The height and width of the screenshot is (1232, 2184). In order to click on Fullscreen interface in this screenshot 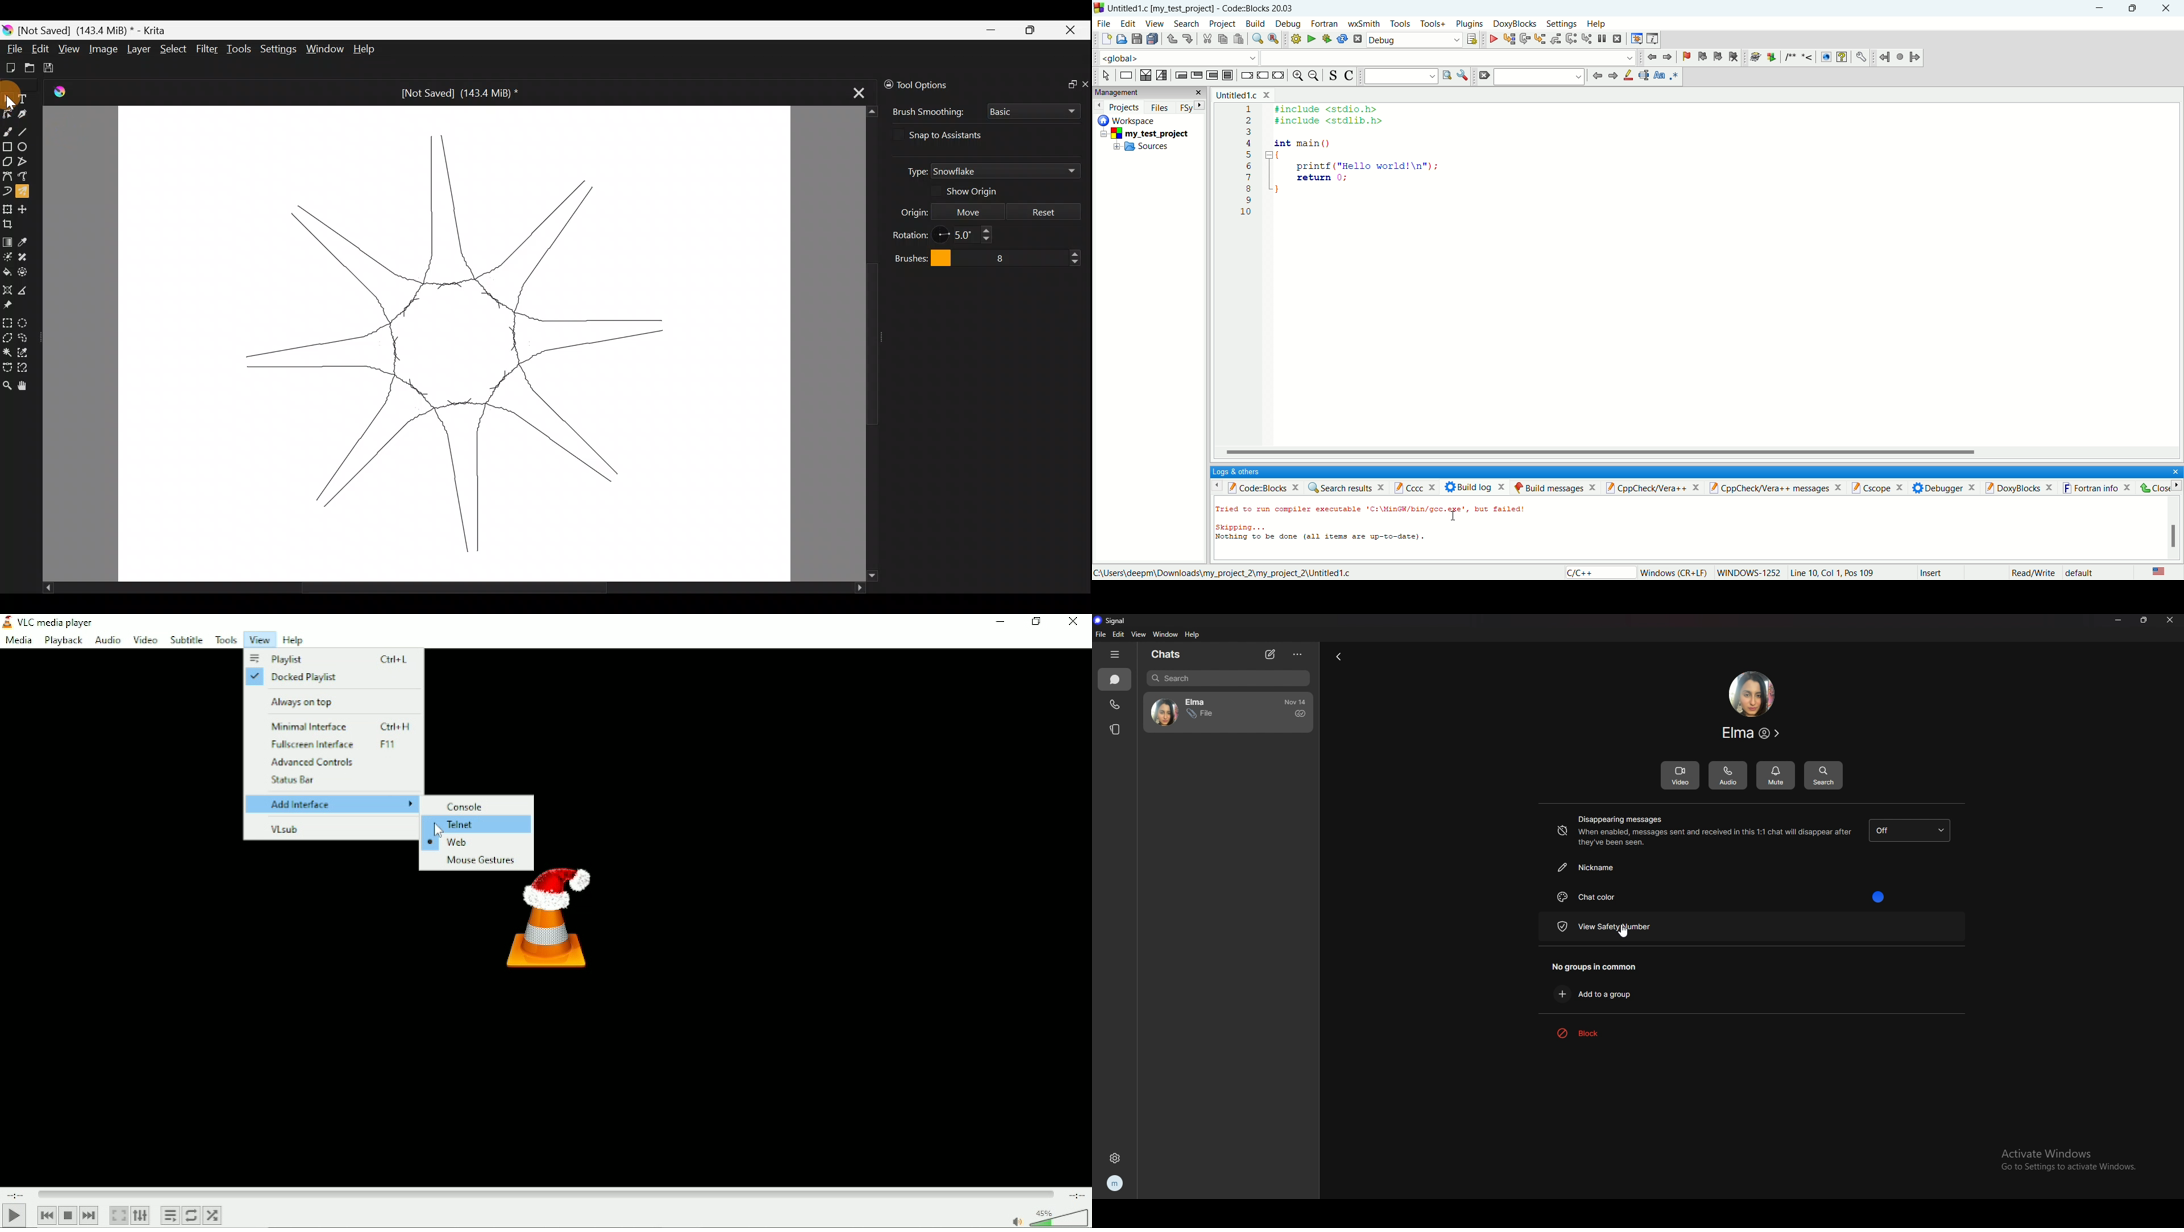, I will do `click(341, 745)`.